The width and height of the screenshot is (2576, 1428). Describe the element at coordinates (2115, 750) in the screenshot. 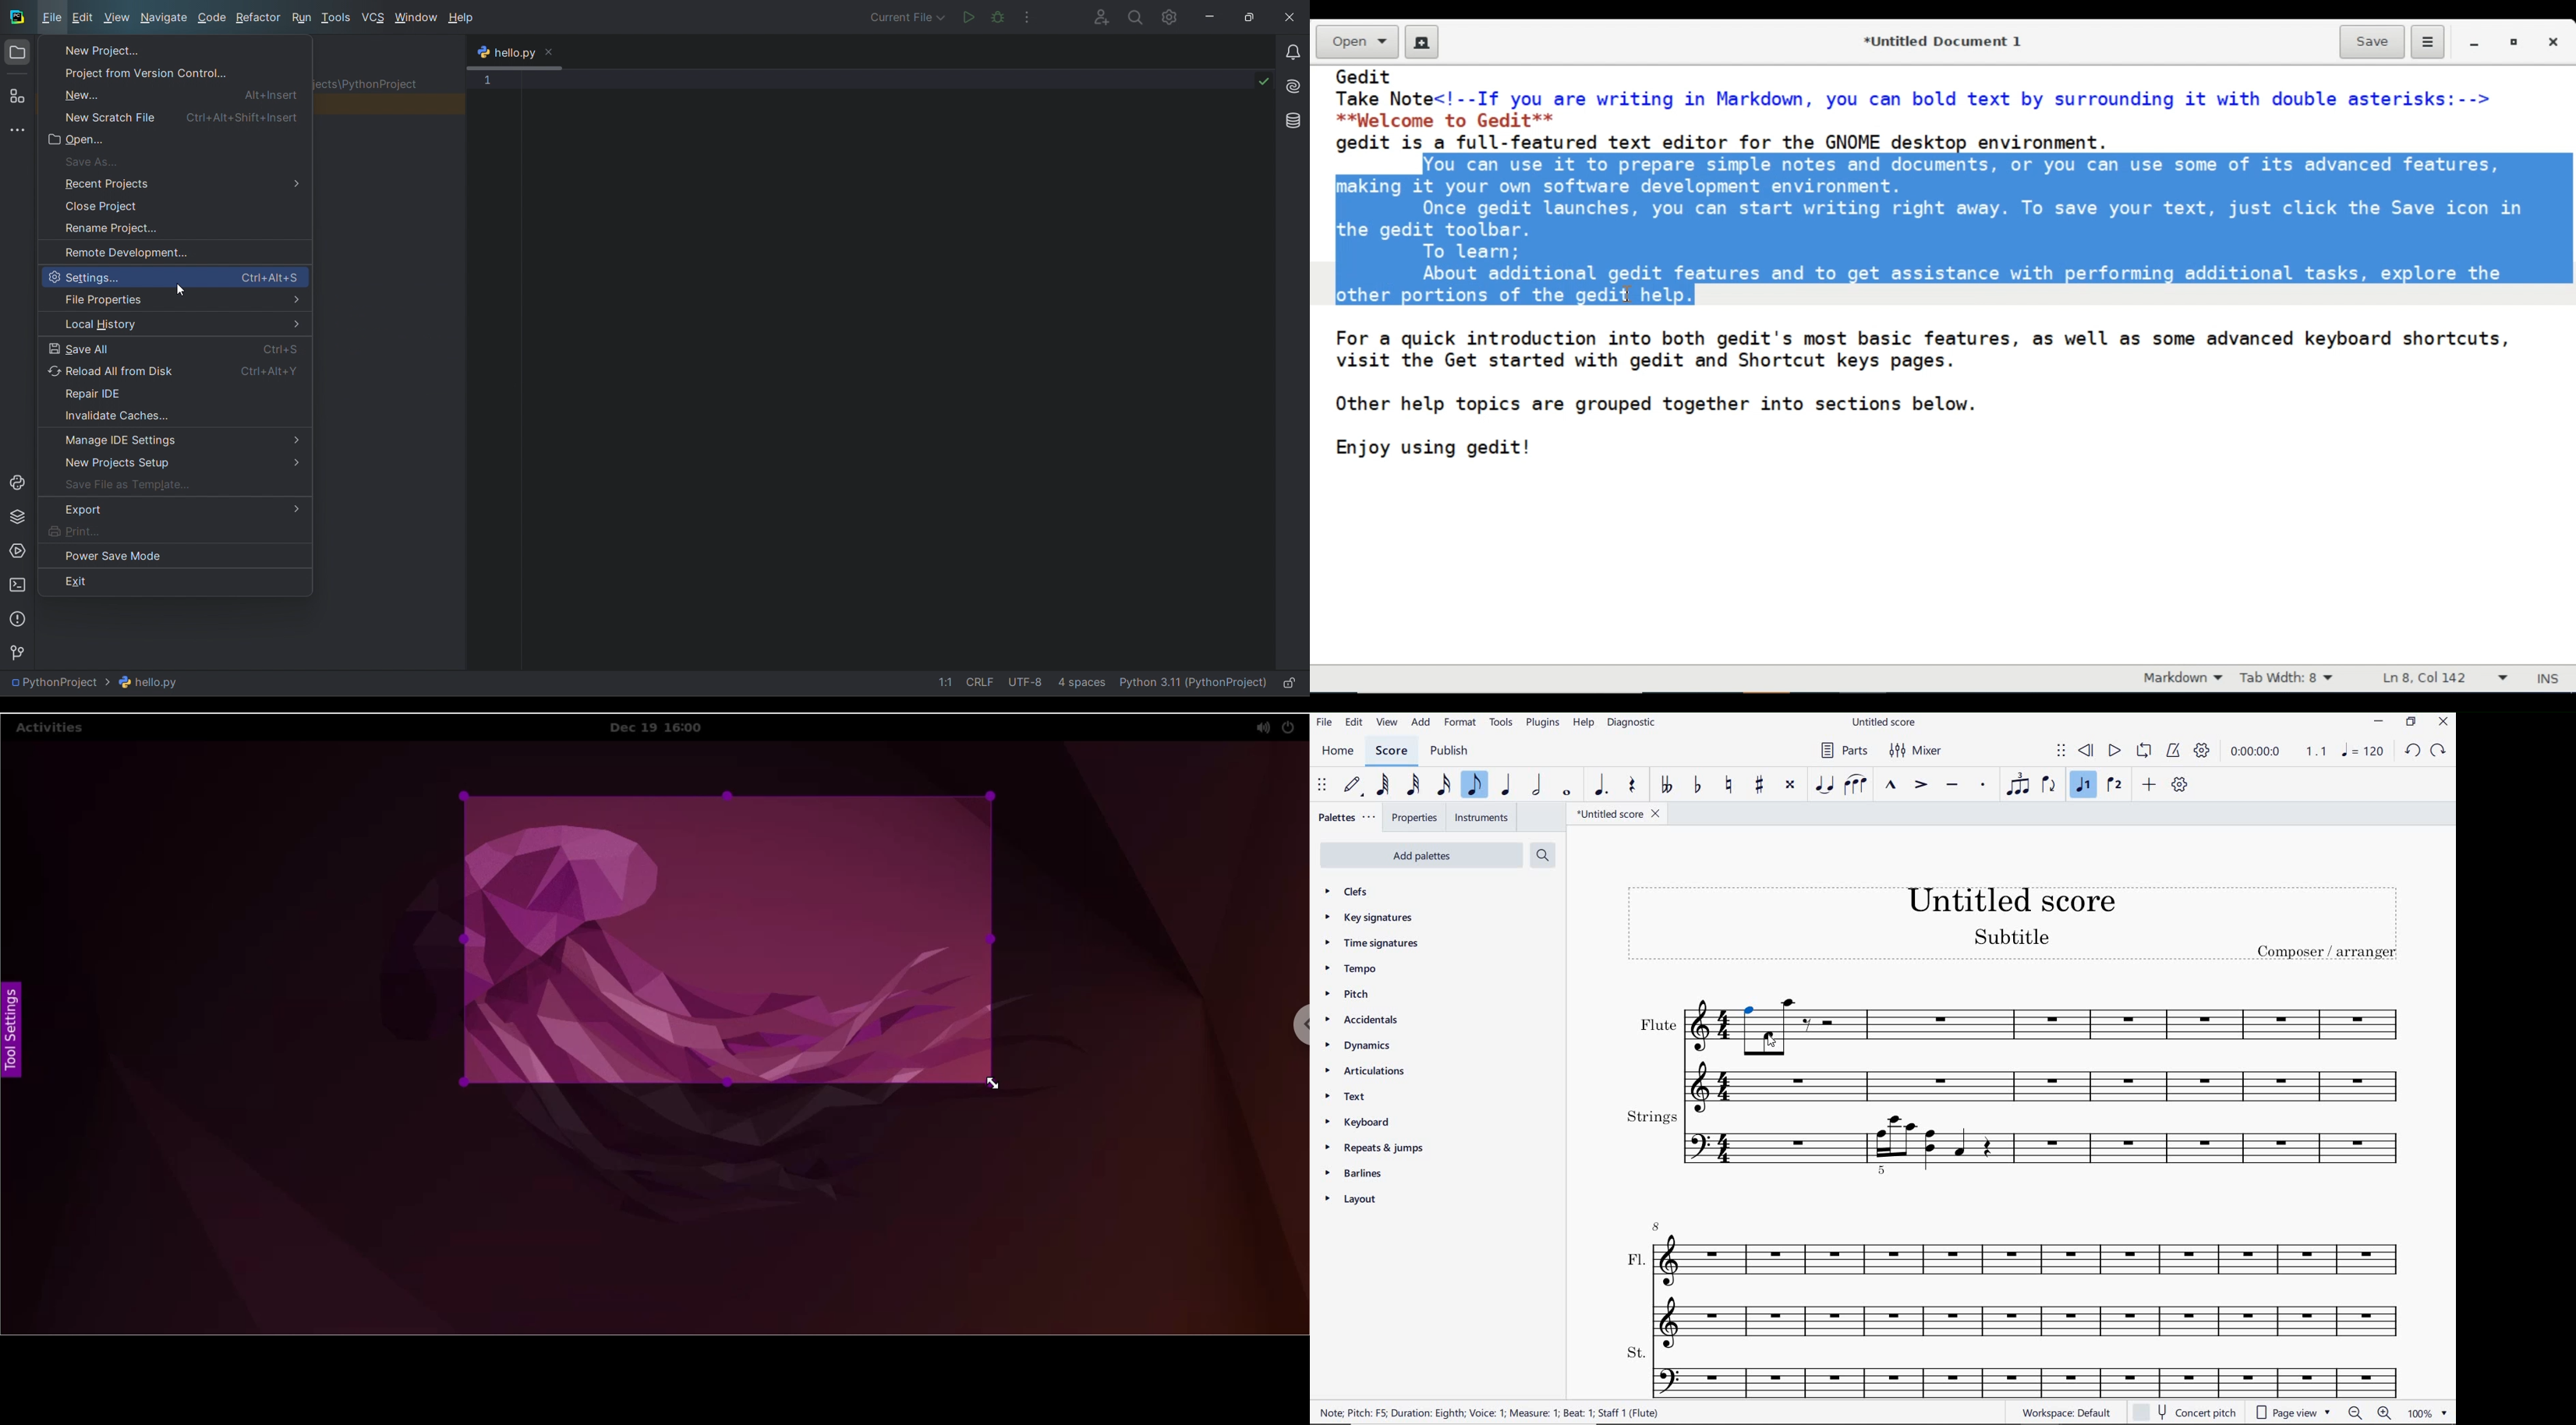

I see `PLAY` at that location.